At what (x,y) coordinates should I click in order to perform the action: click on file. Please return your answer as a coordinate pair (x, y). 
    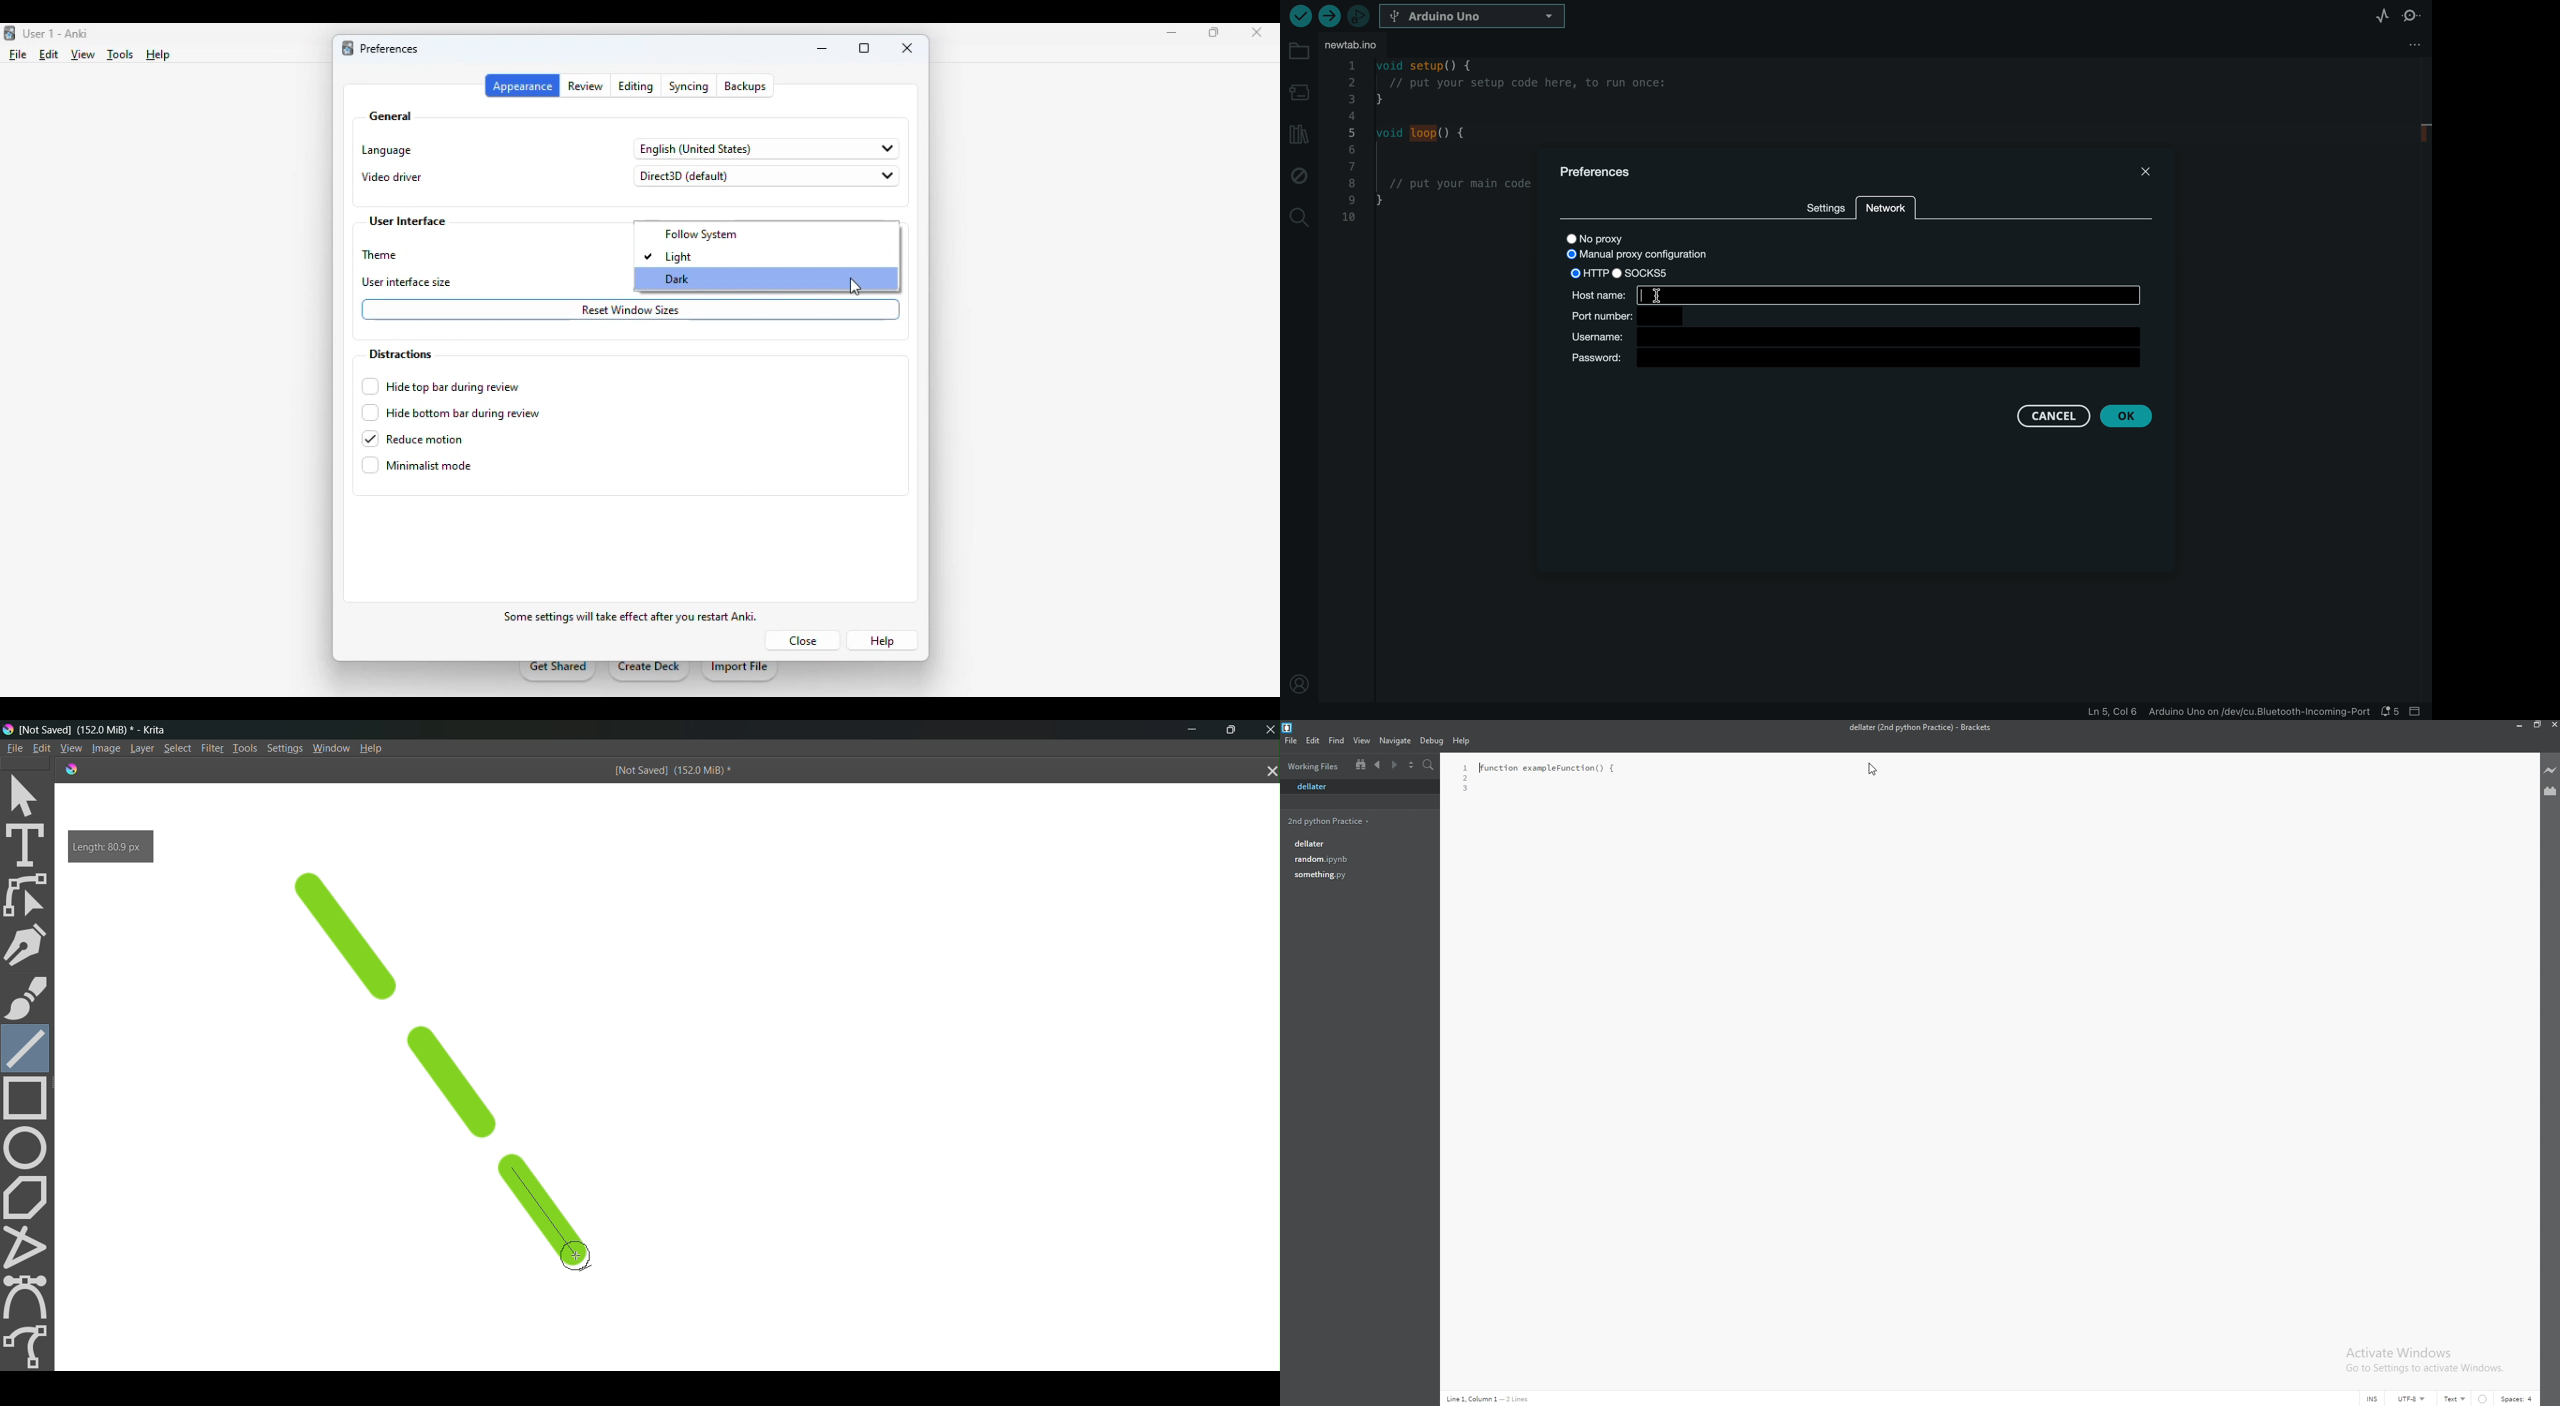
    Looking at the image, I should click on (18, 55).